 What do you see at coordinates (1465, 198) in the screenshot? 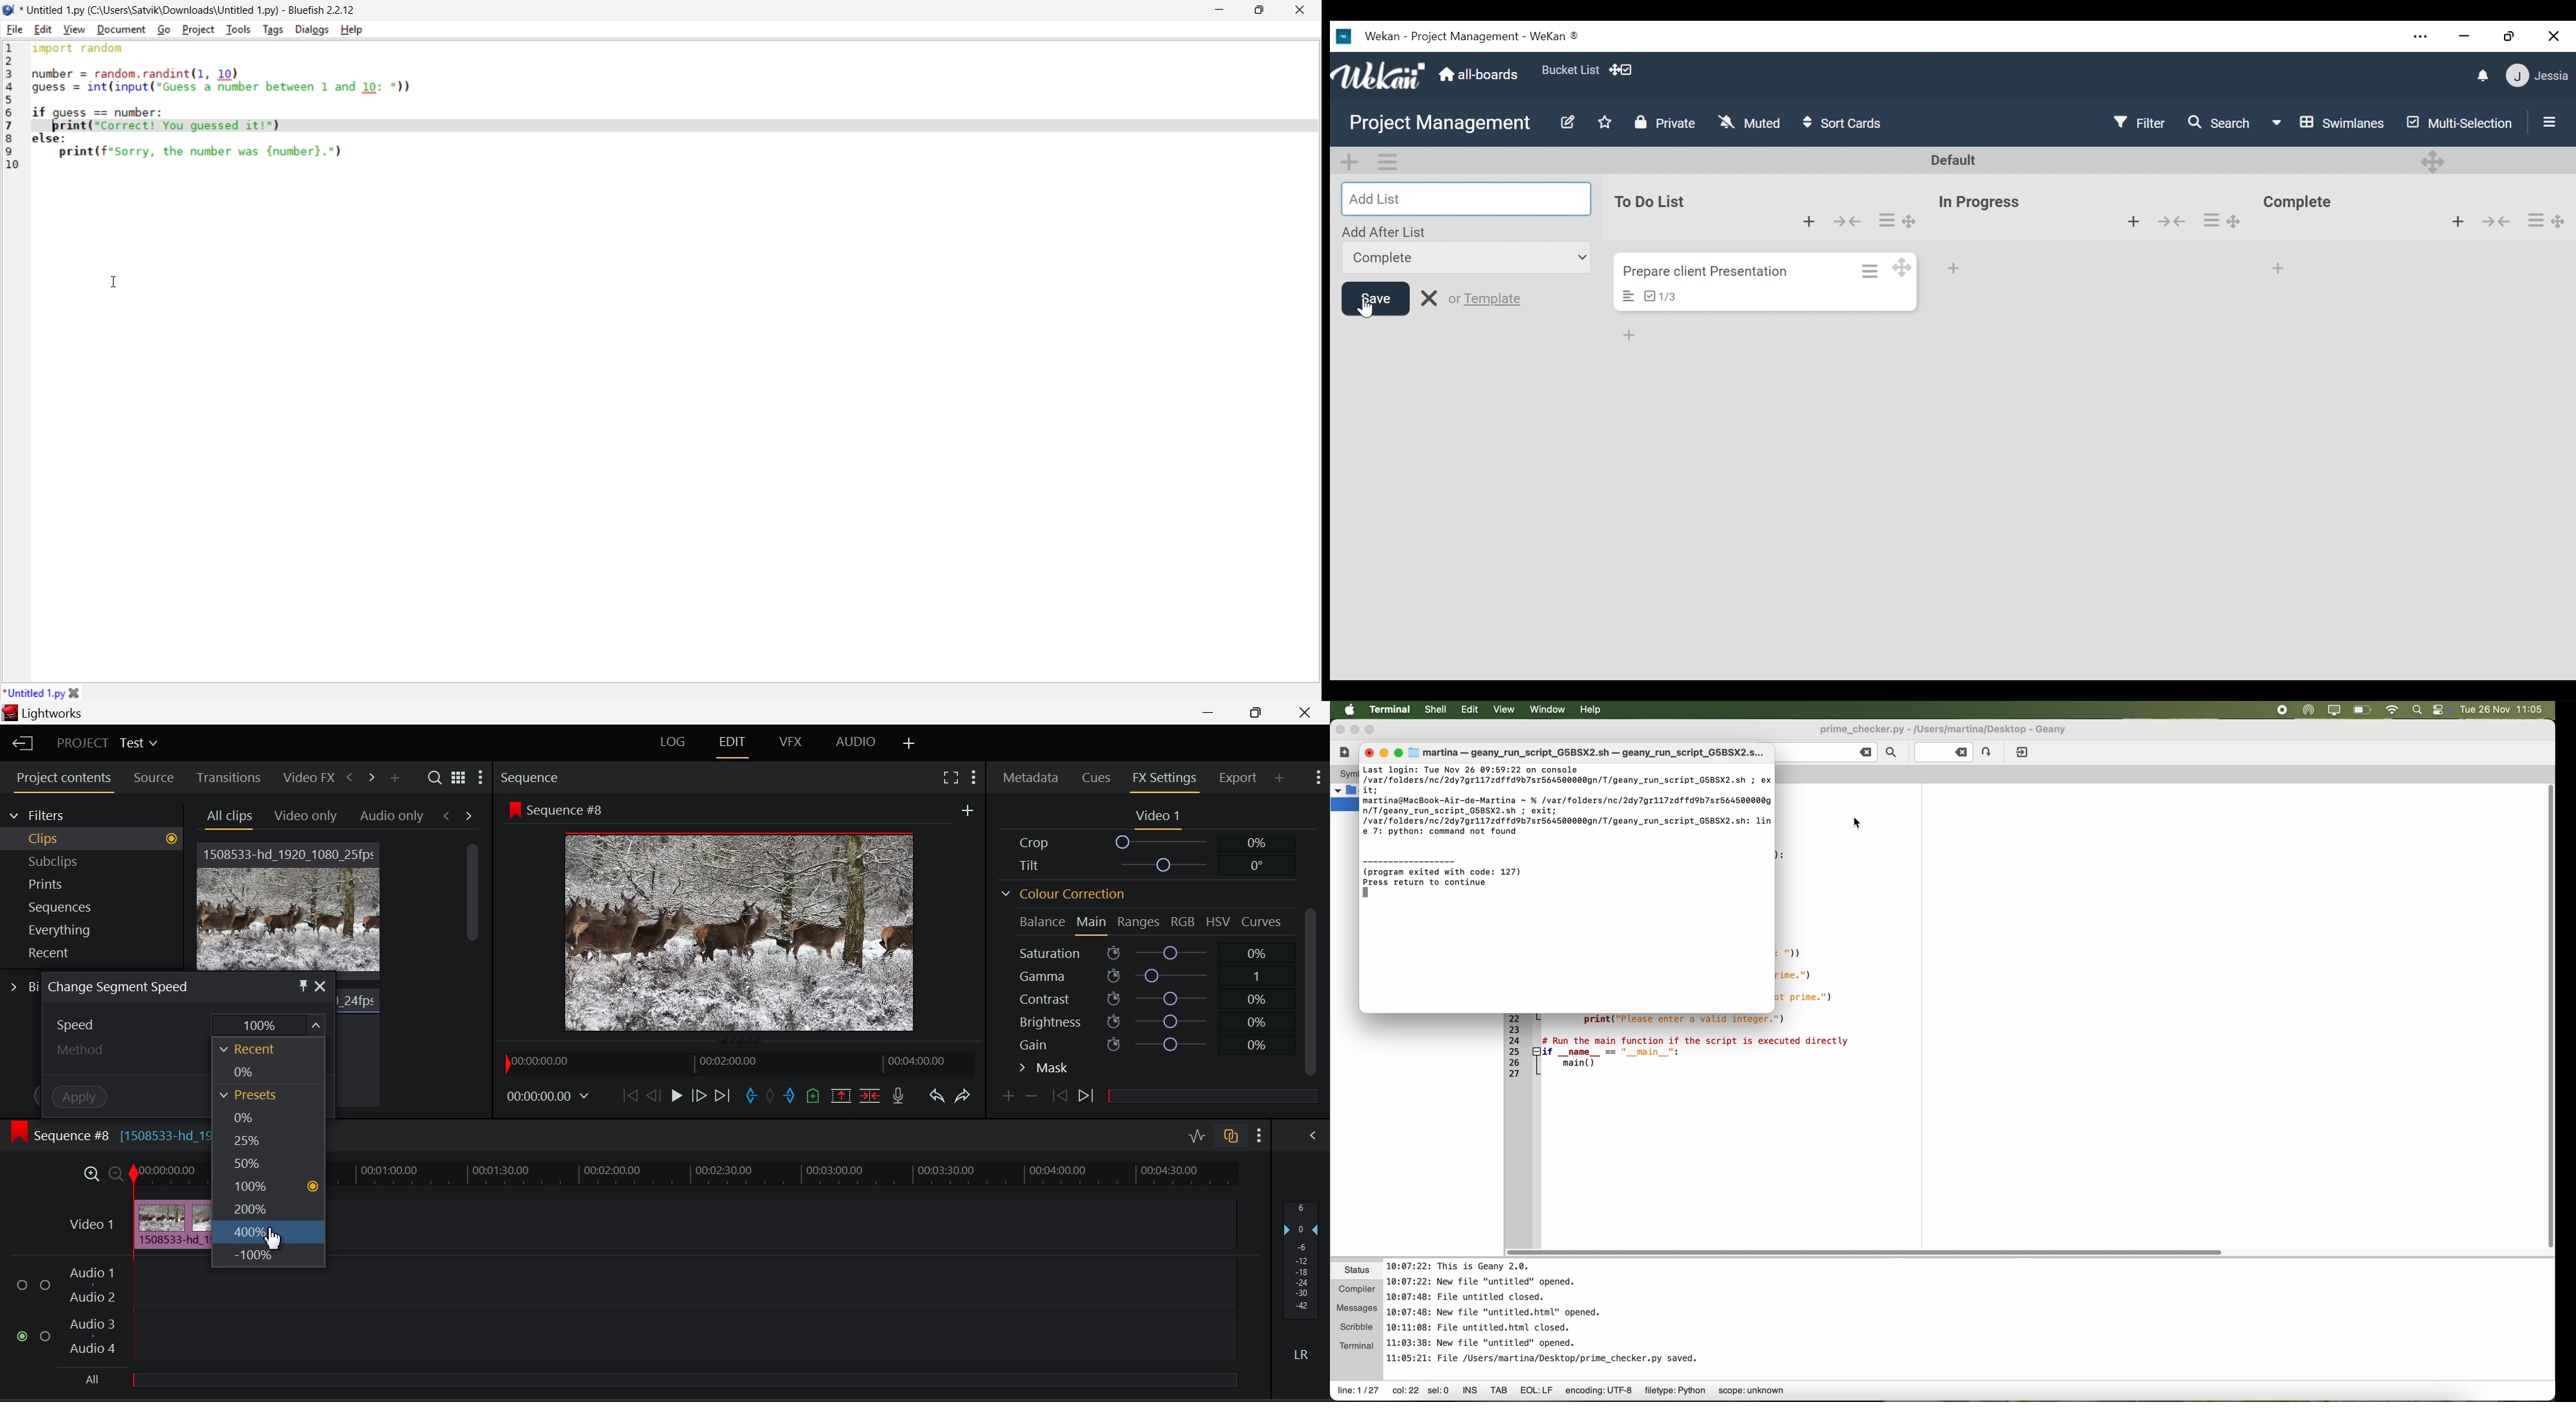
I see `Enter list name` at bounding box center [1465, 198].